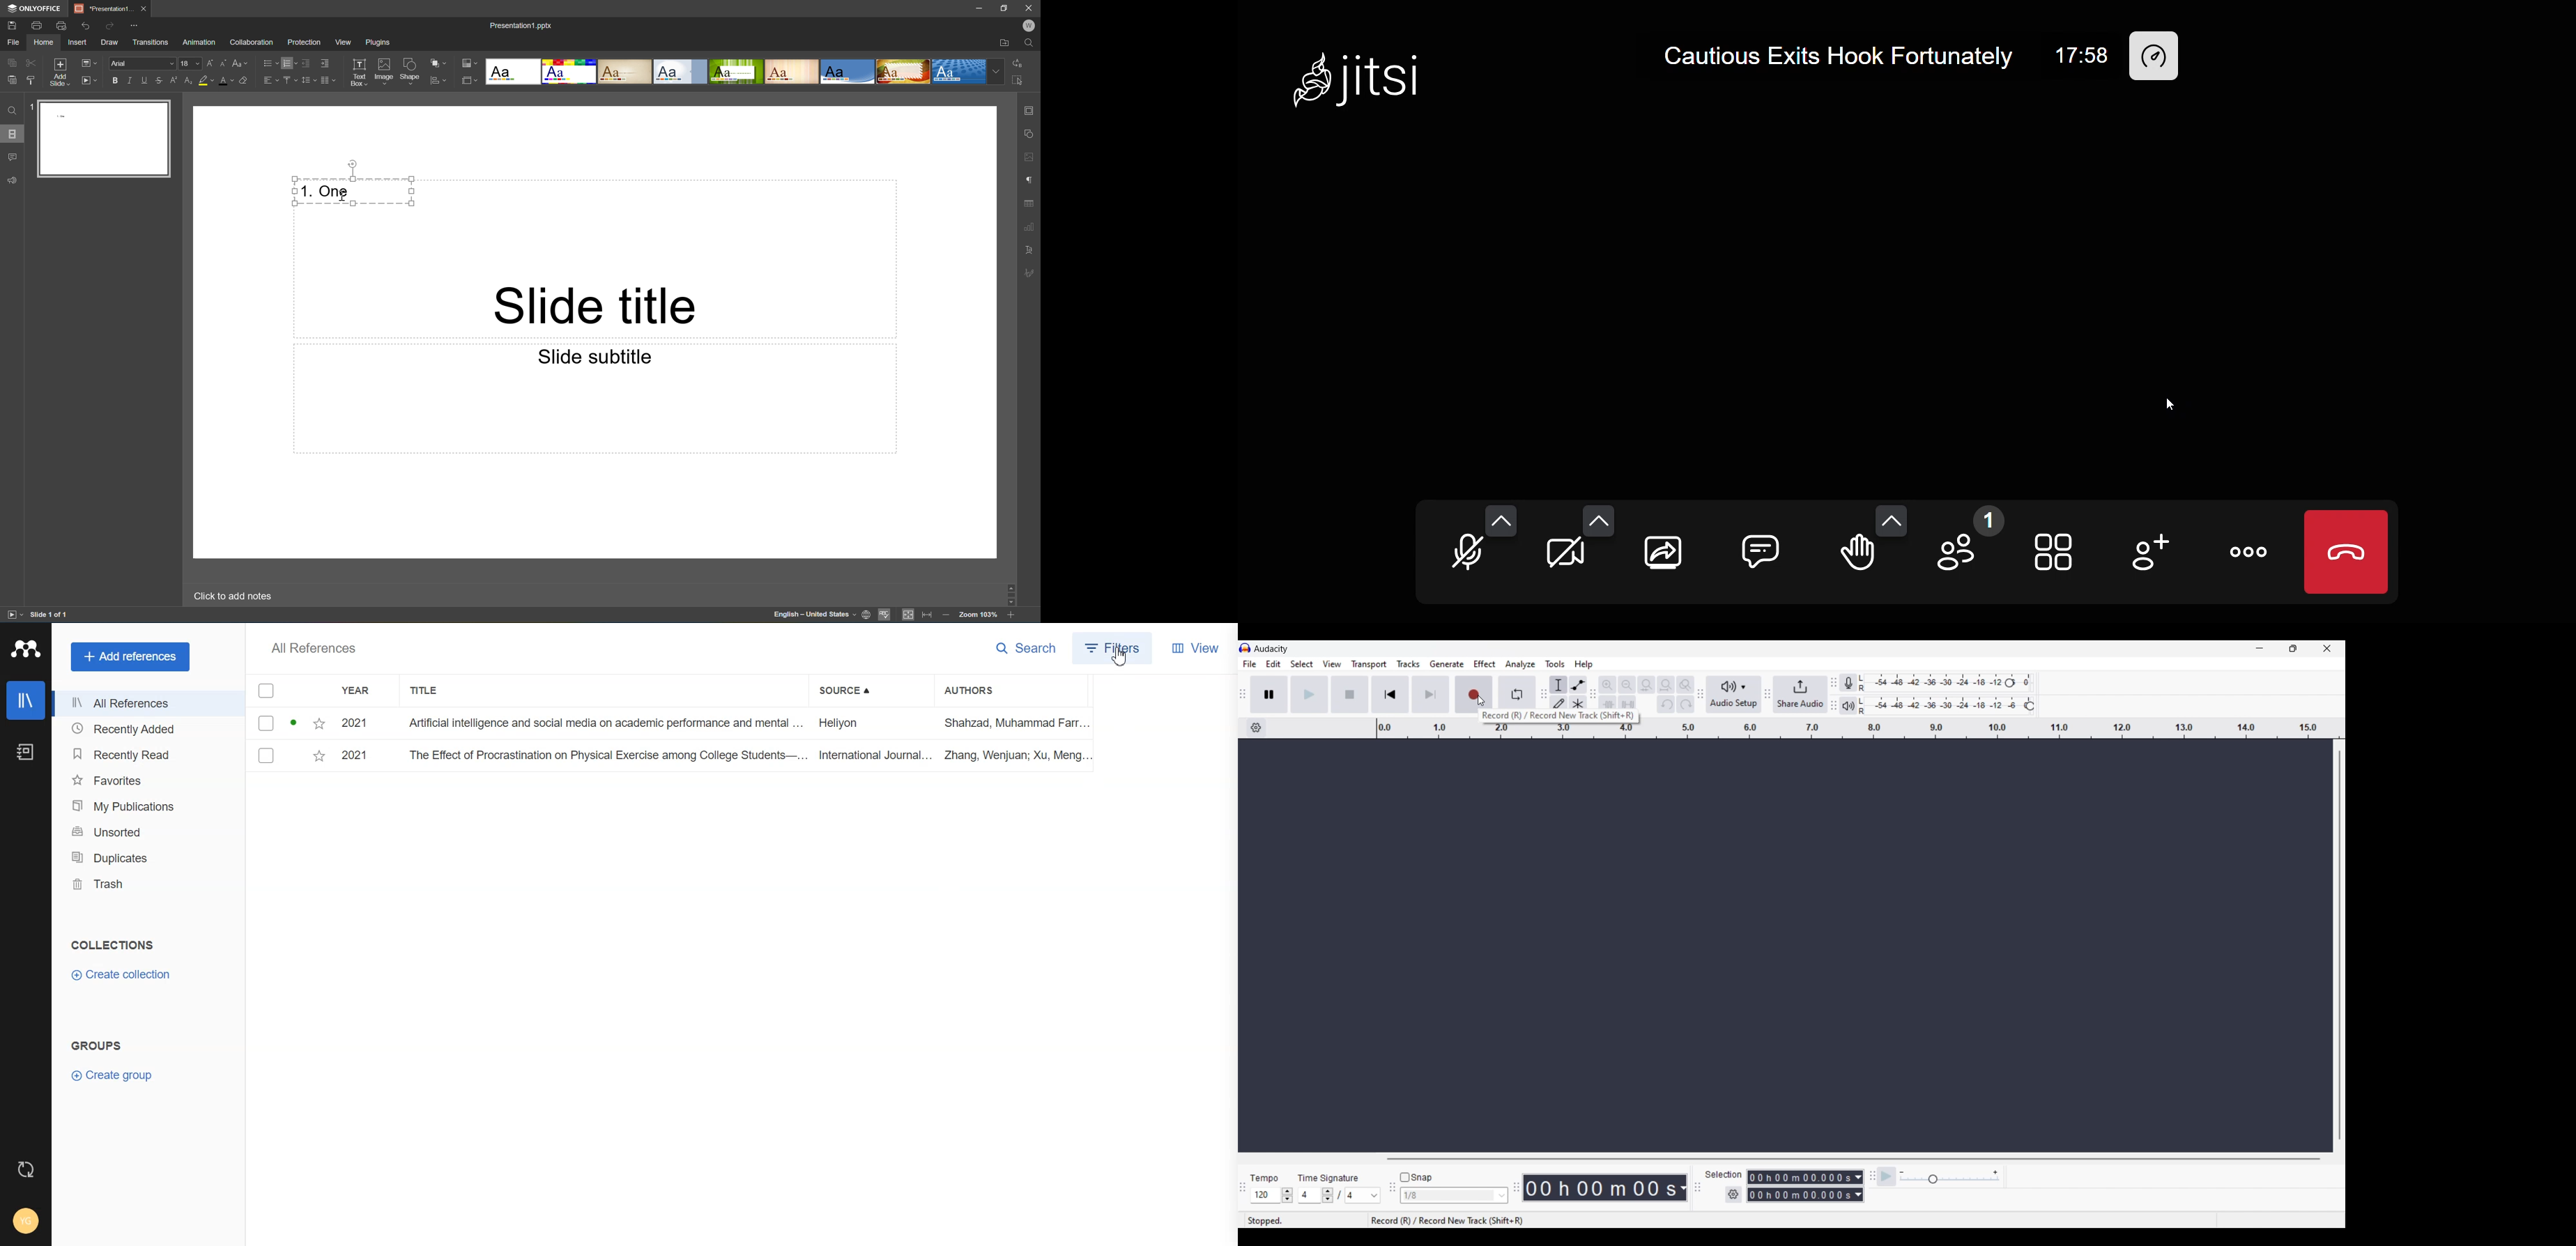  What do you see at coordinates (30, 61) in the screenshot?
I see `Cut` at bounding box center [30, 61].